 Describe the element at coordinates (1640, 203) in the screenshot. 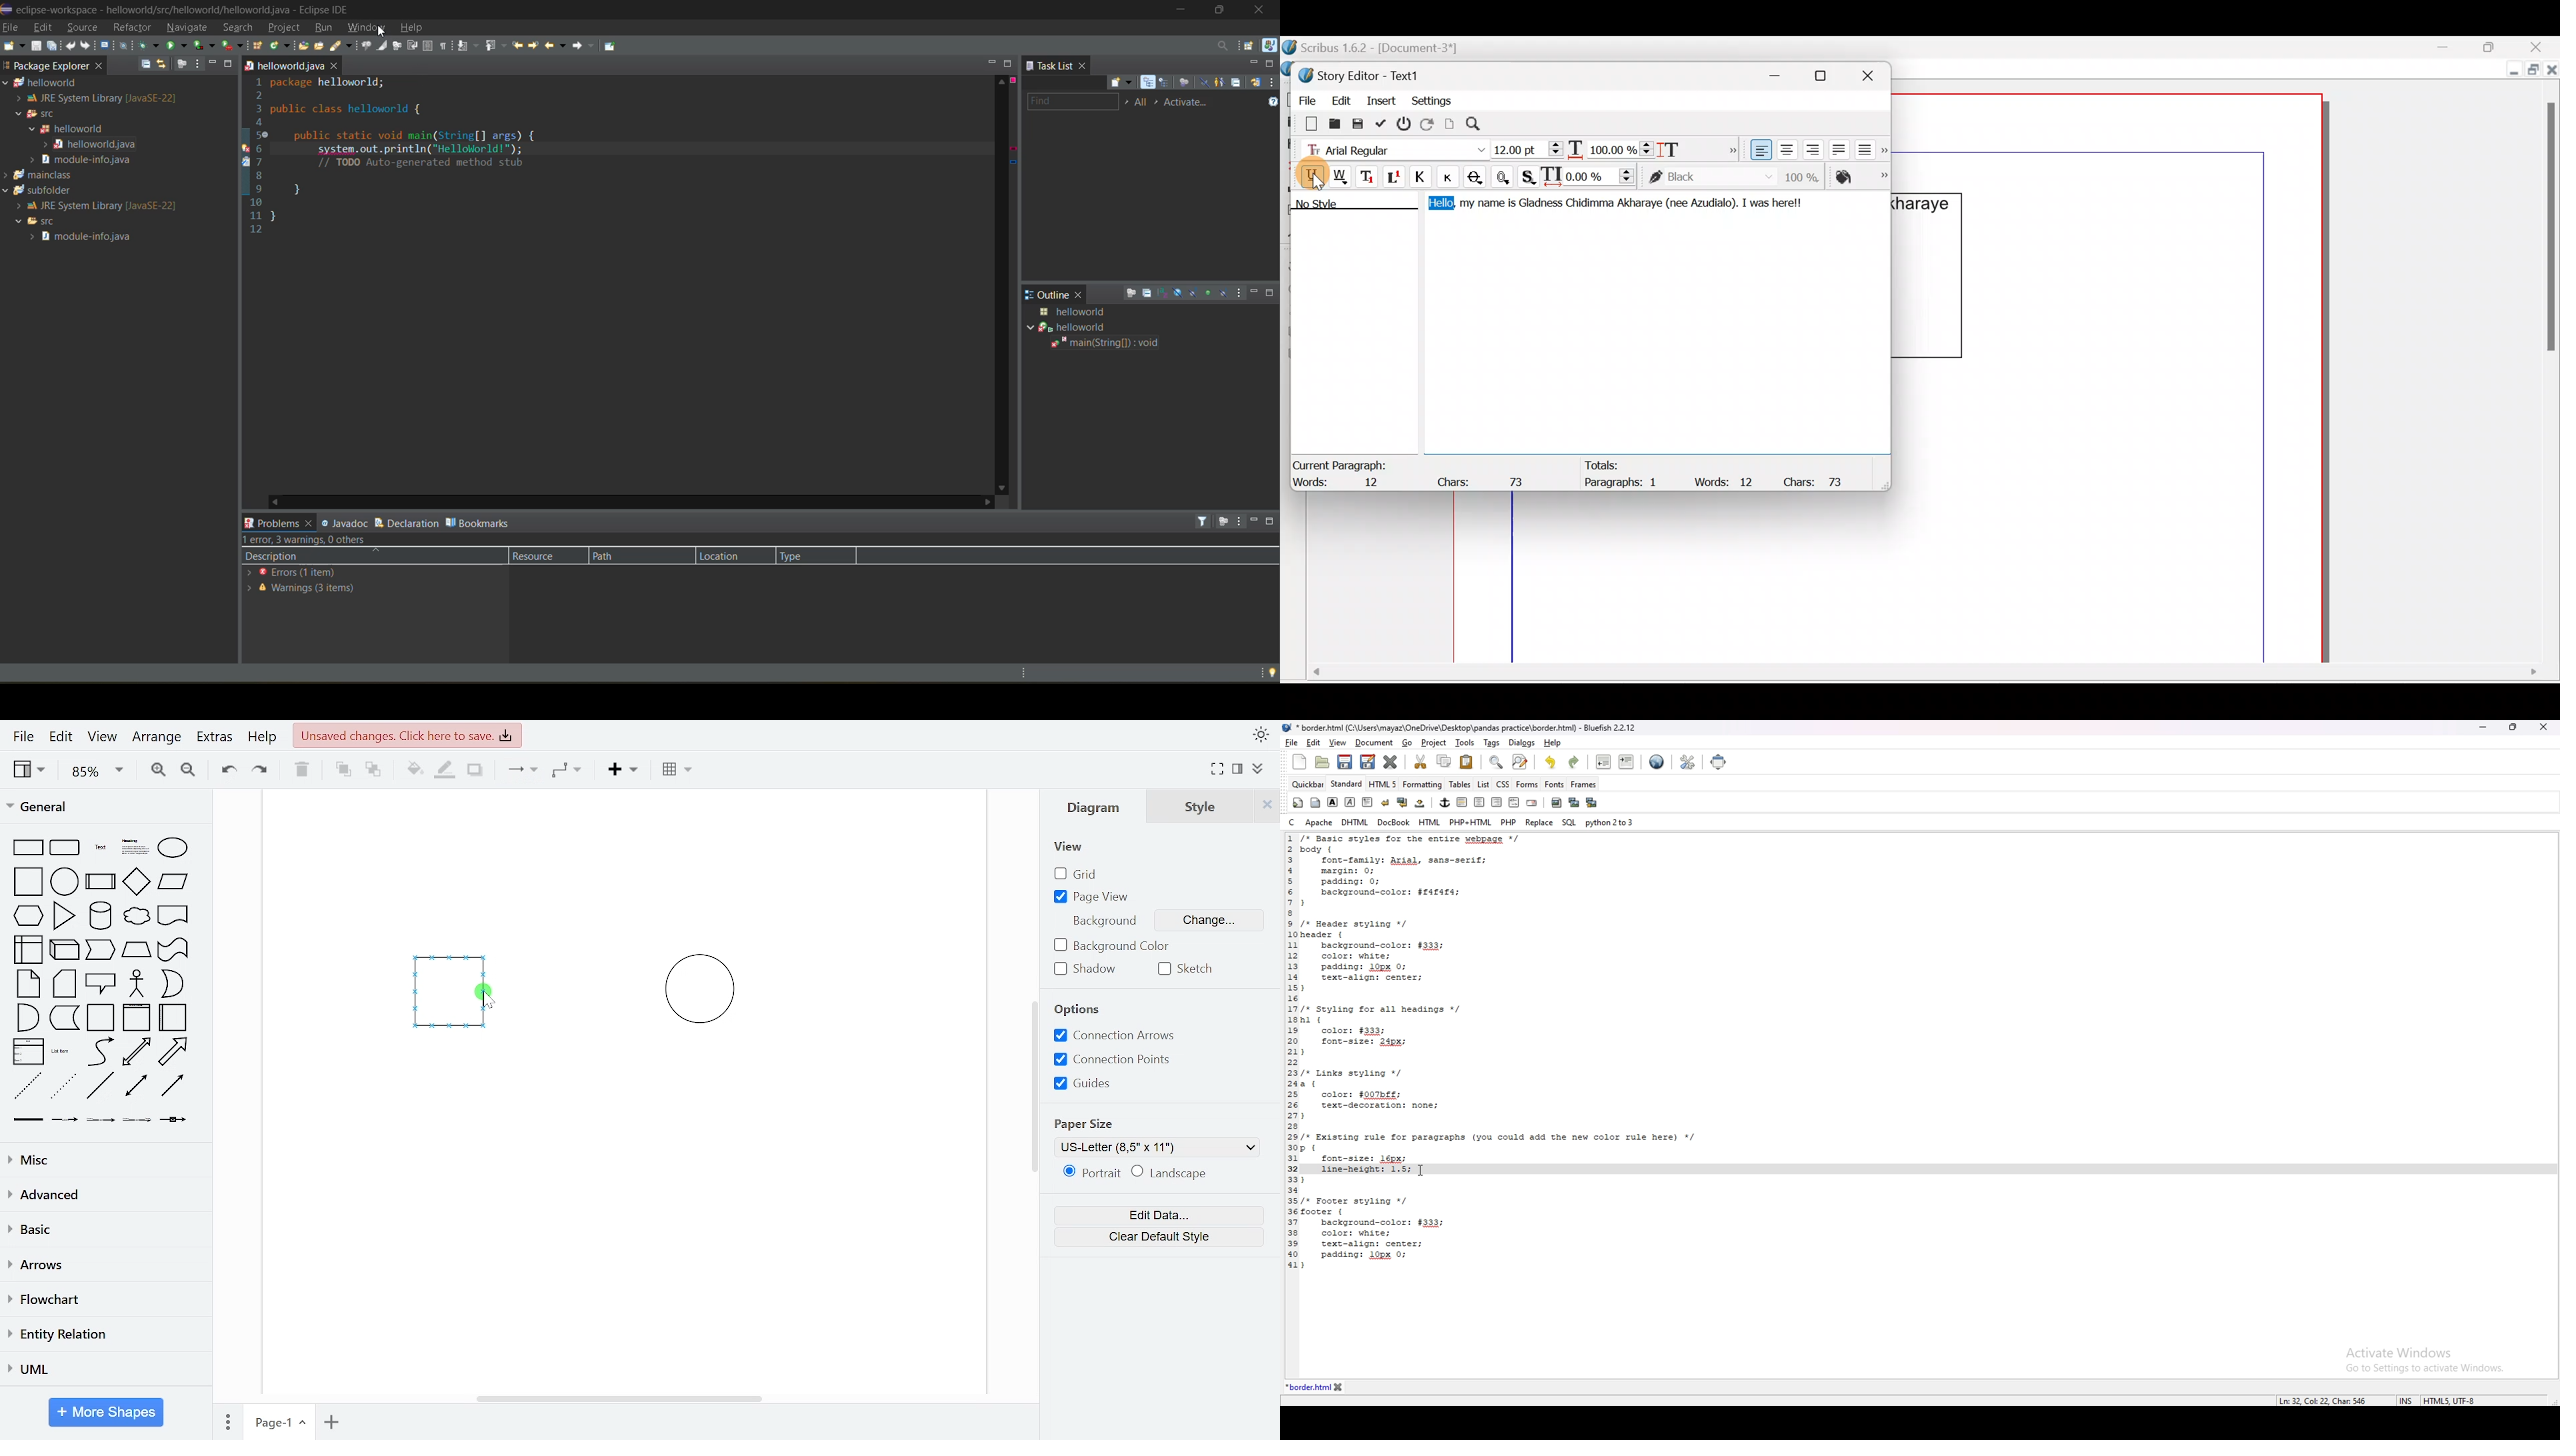

I see `Akharaye` at that location.